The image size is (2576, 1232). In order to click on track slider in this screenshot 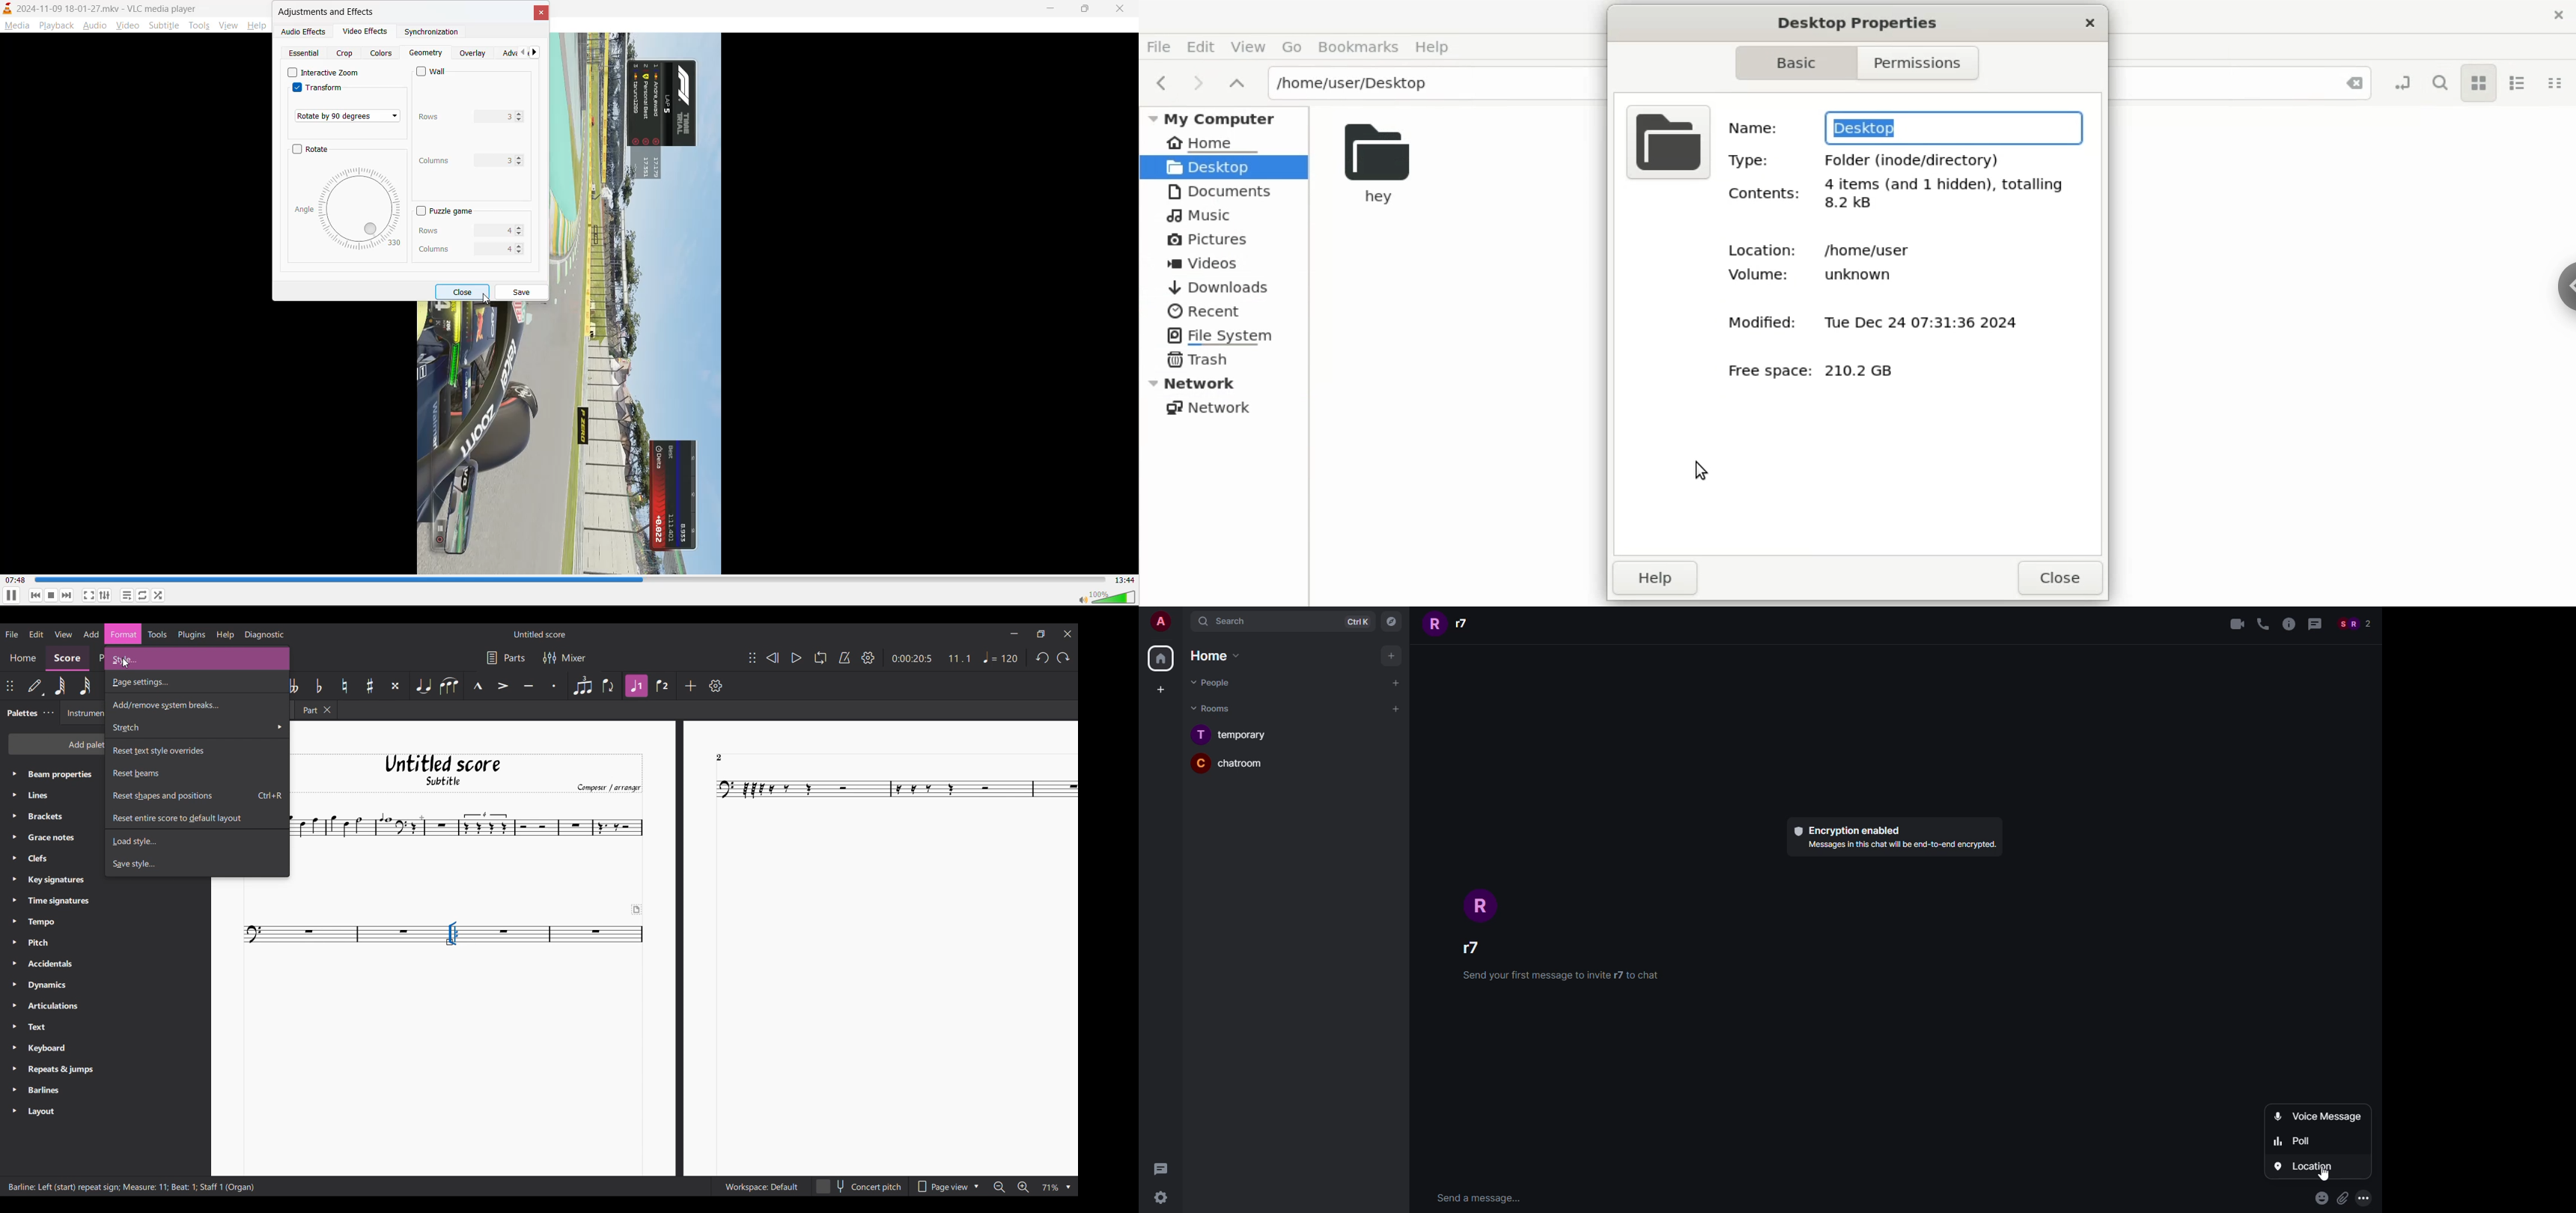, I will do `click(572, 580)`.